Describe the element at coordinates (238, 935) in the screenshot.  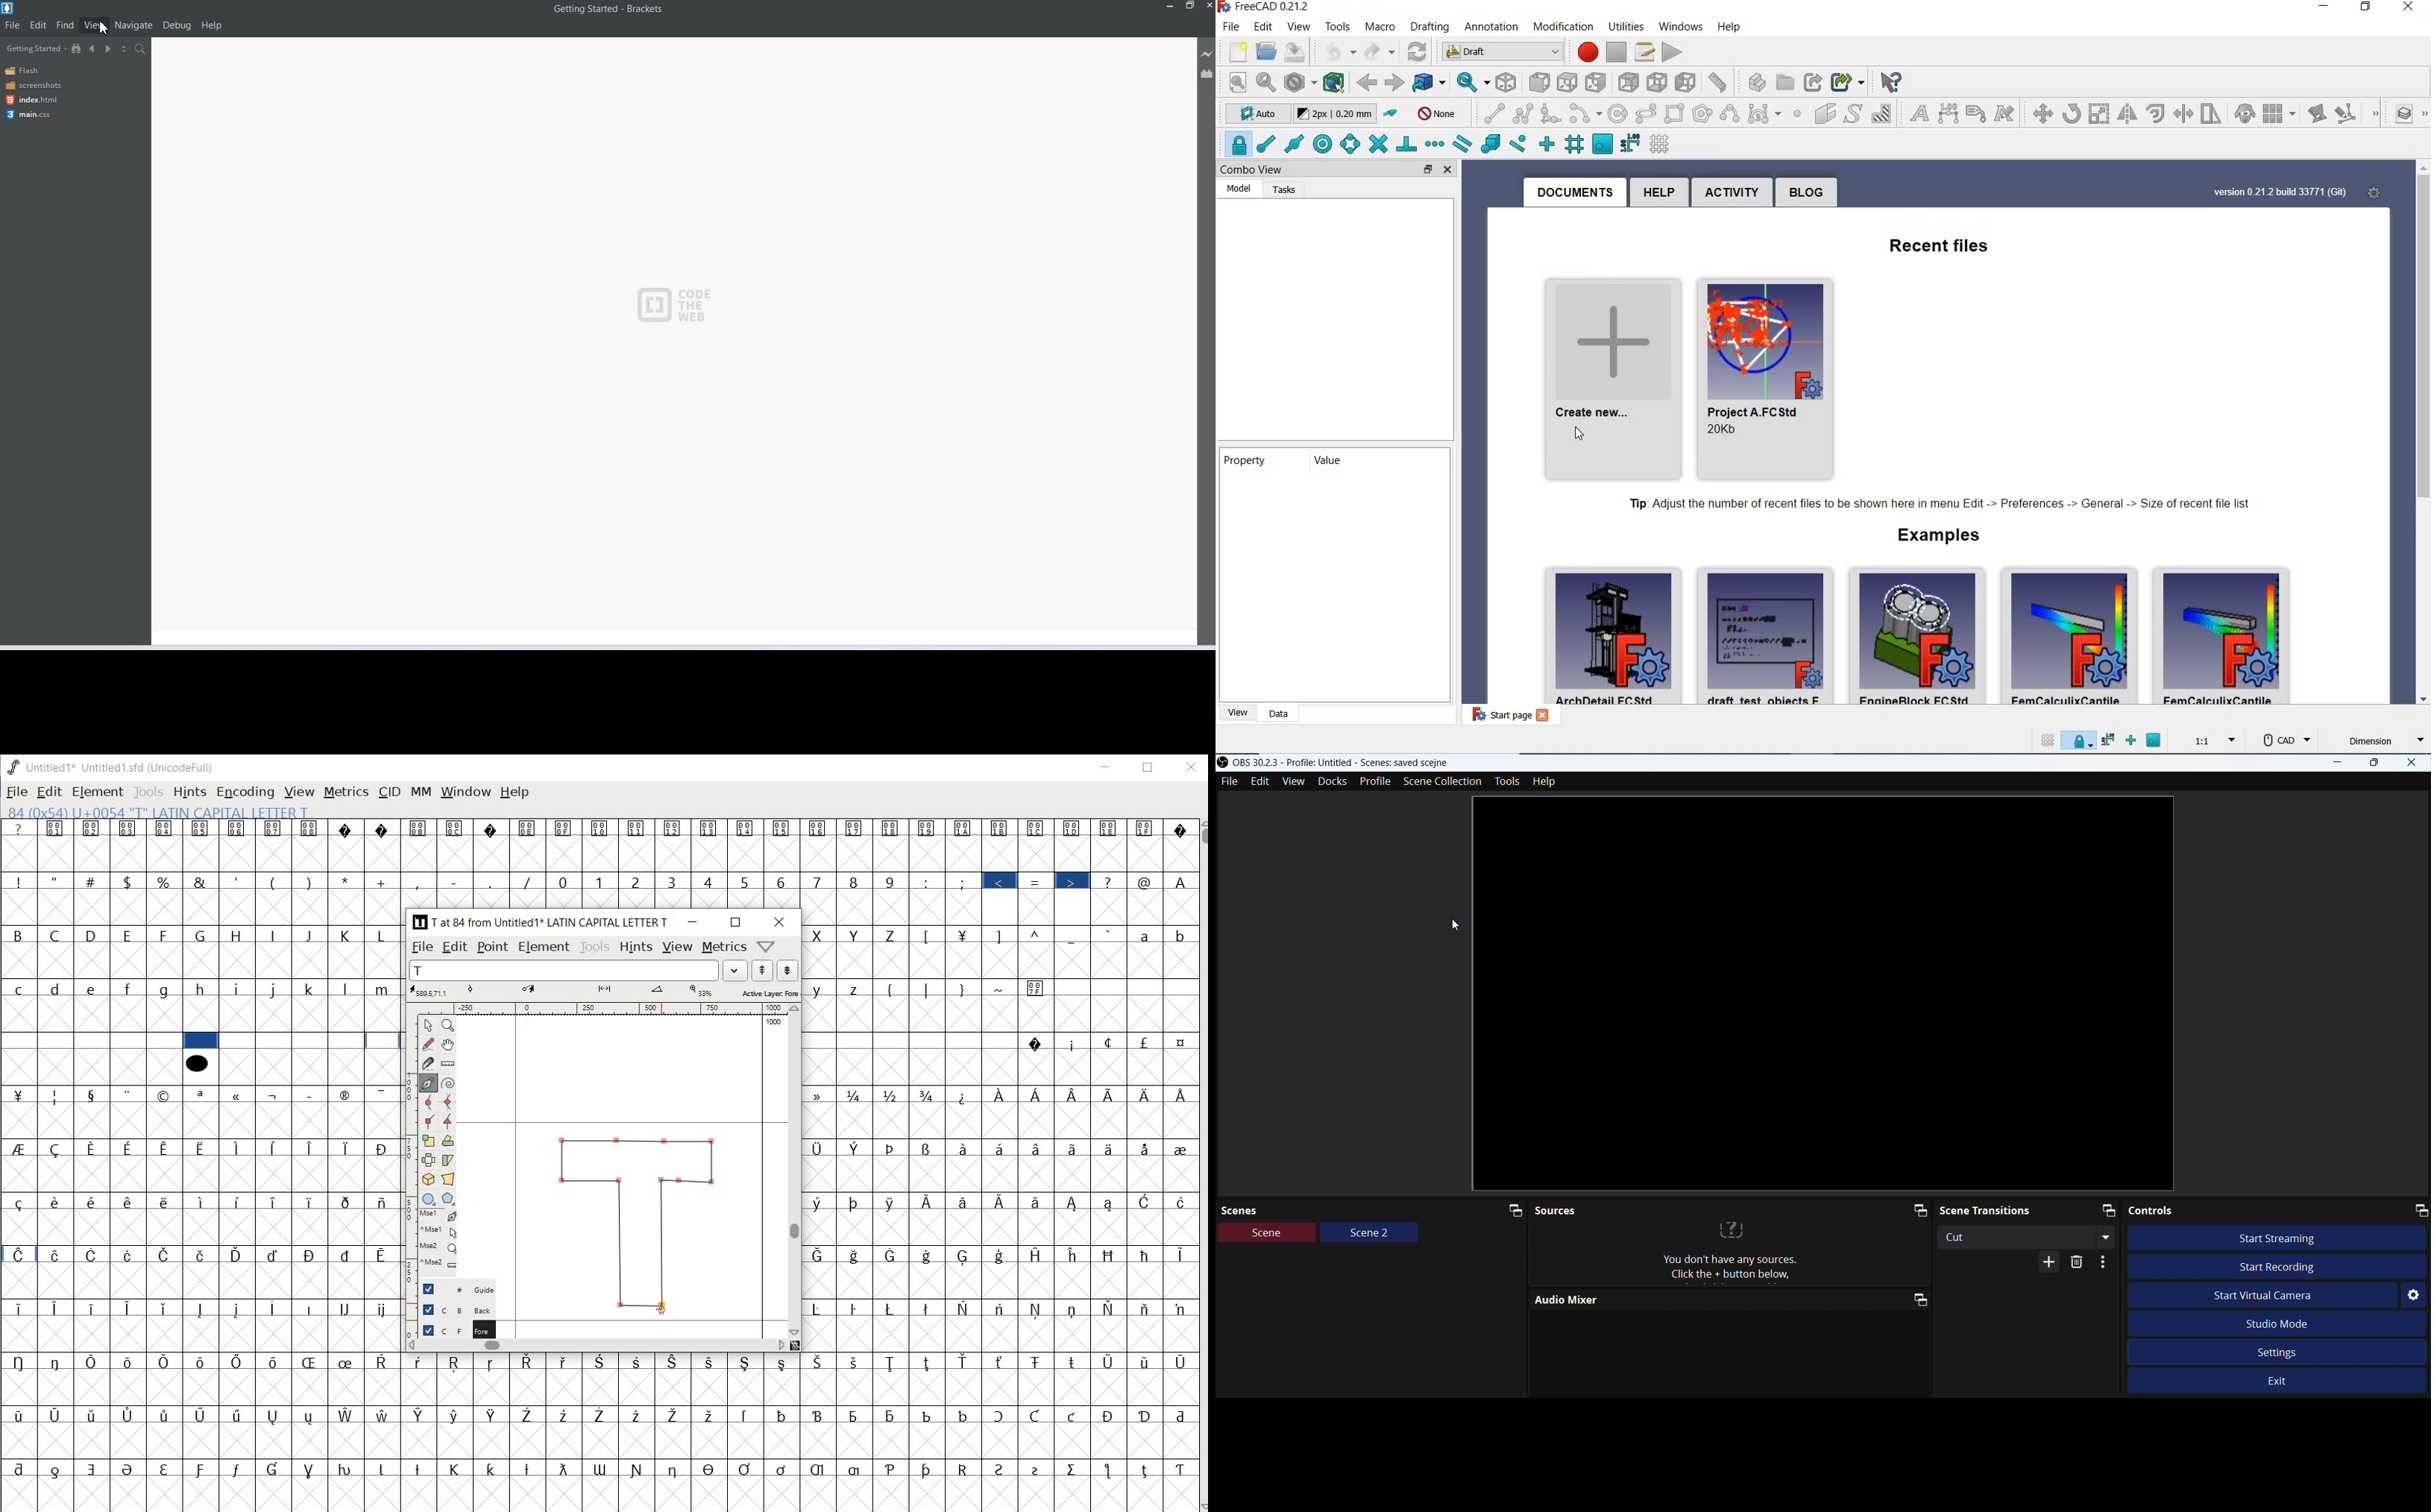
I see `H` at that location.